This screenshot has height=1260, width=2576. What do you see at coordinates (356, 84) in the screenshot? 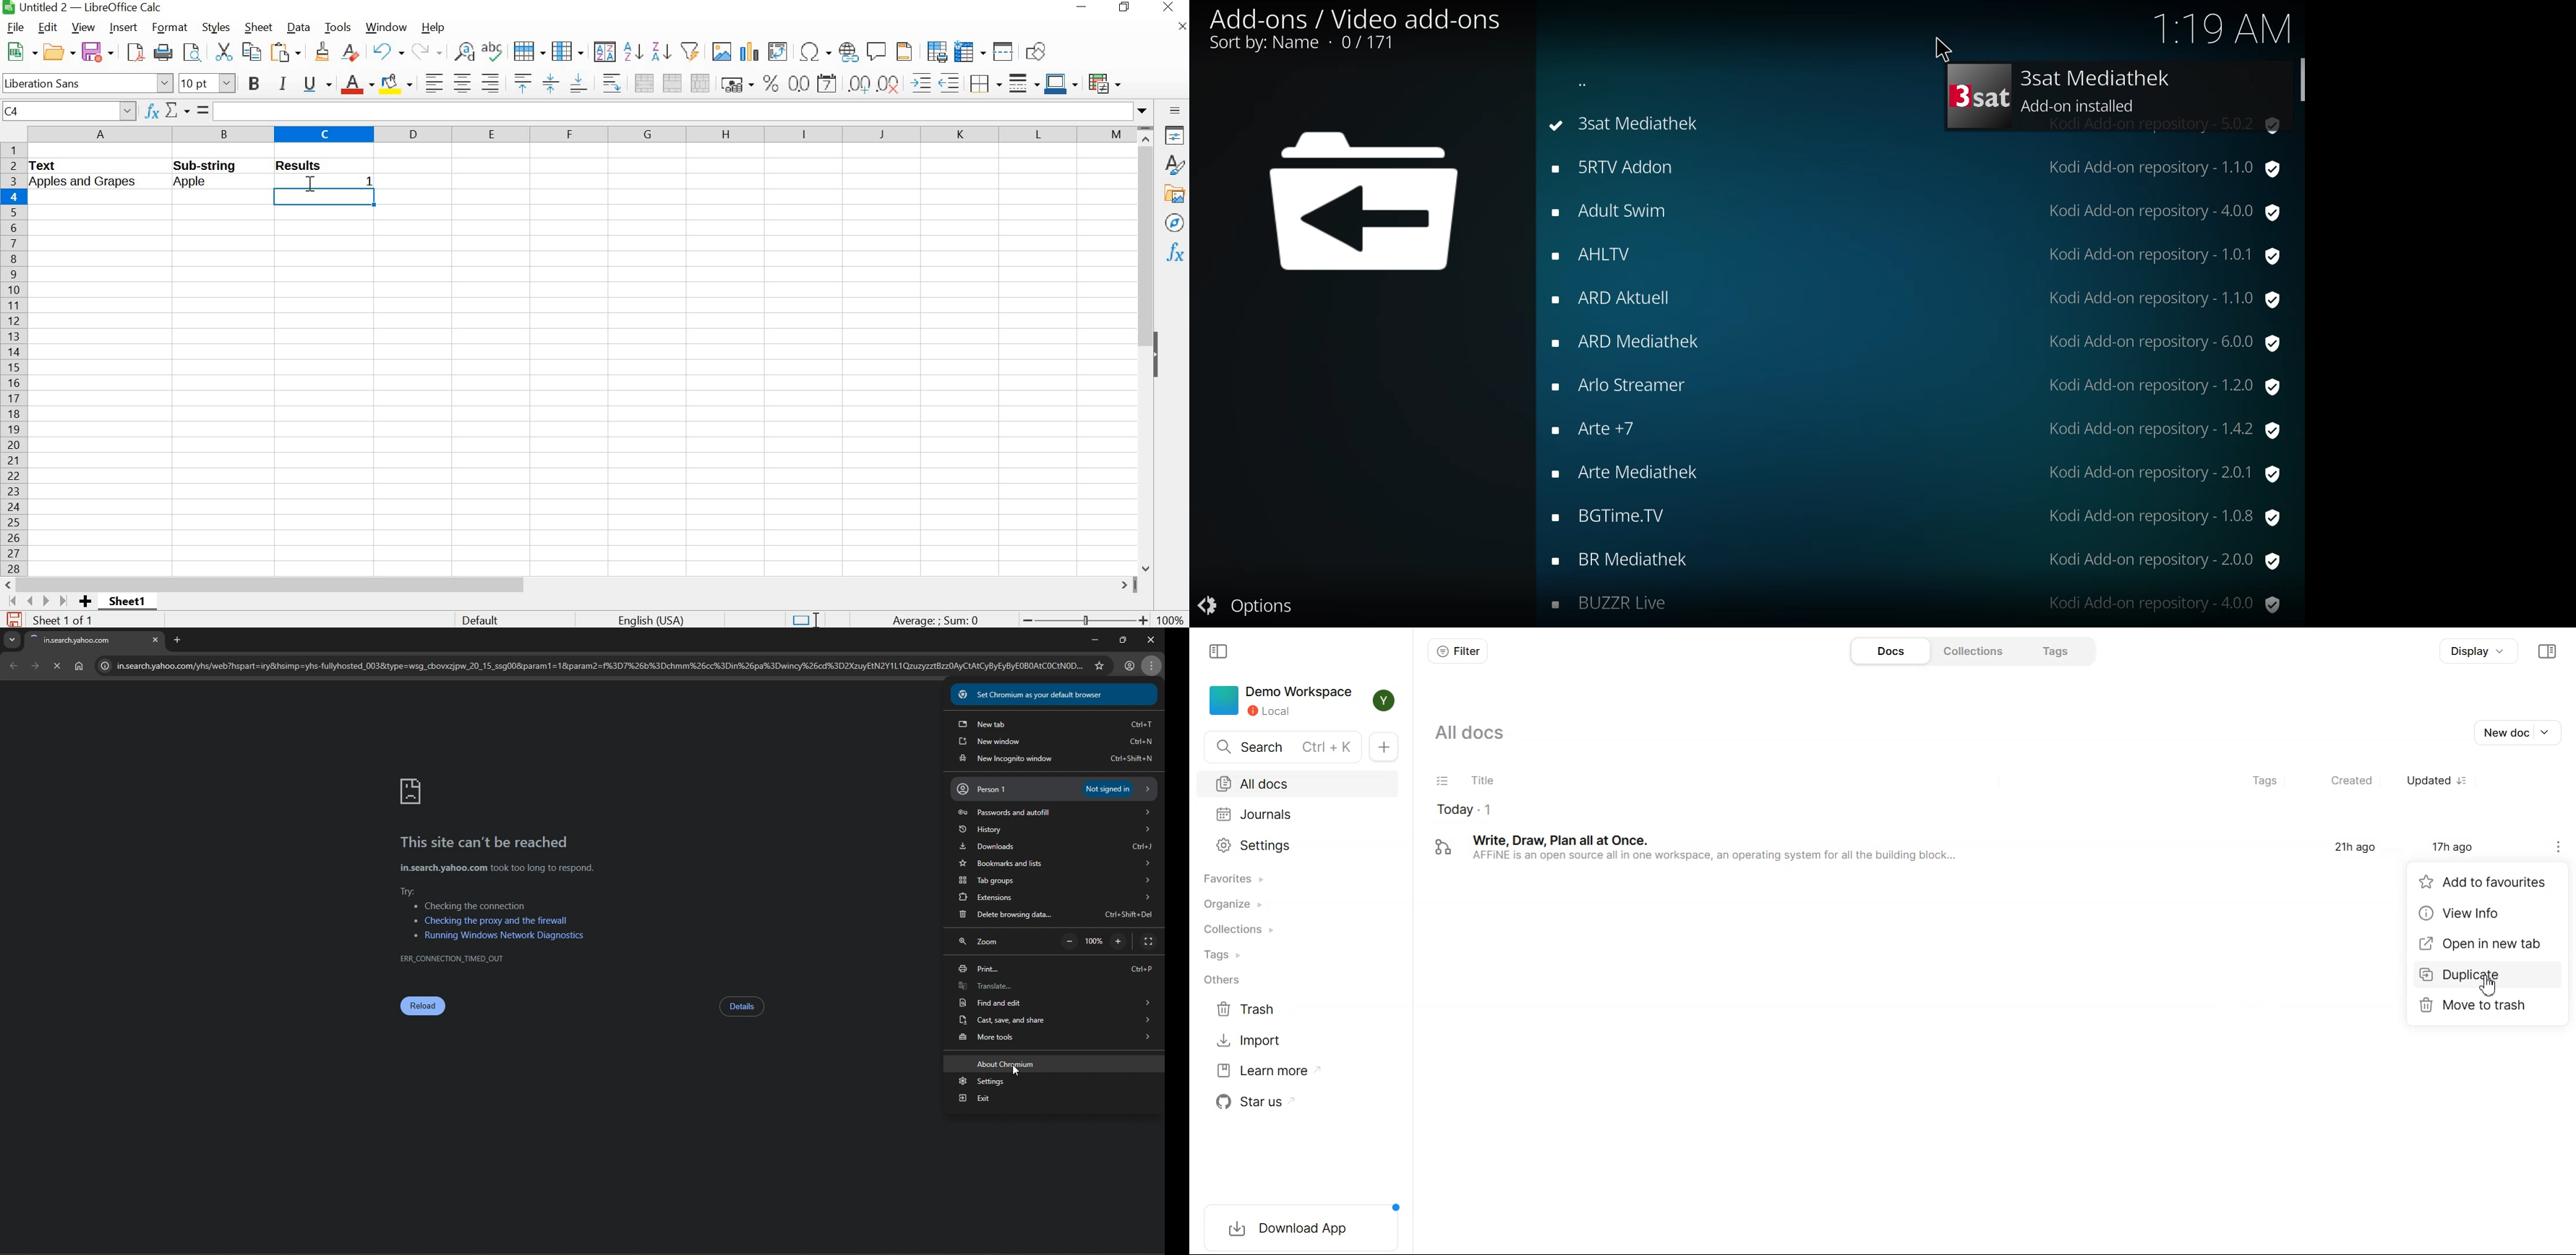
I see `font color` at bounding box center [356, 84].